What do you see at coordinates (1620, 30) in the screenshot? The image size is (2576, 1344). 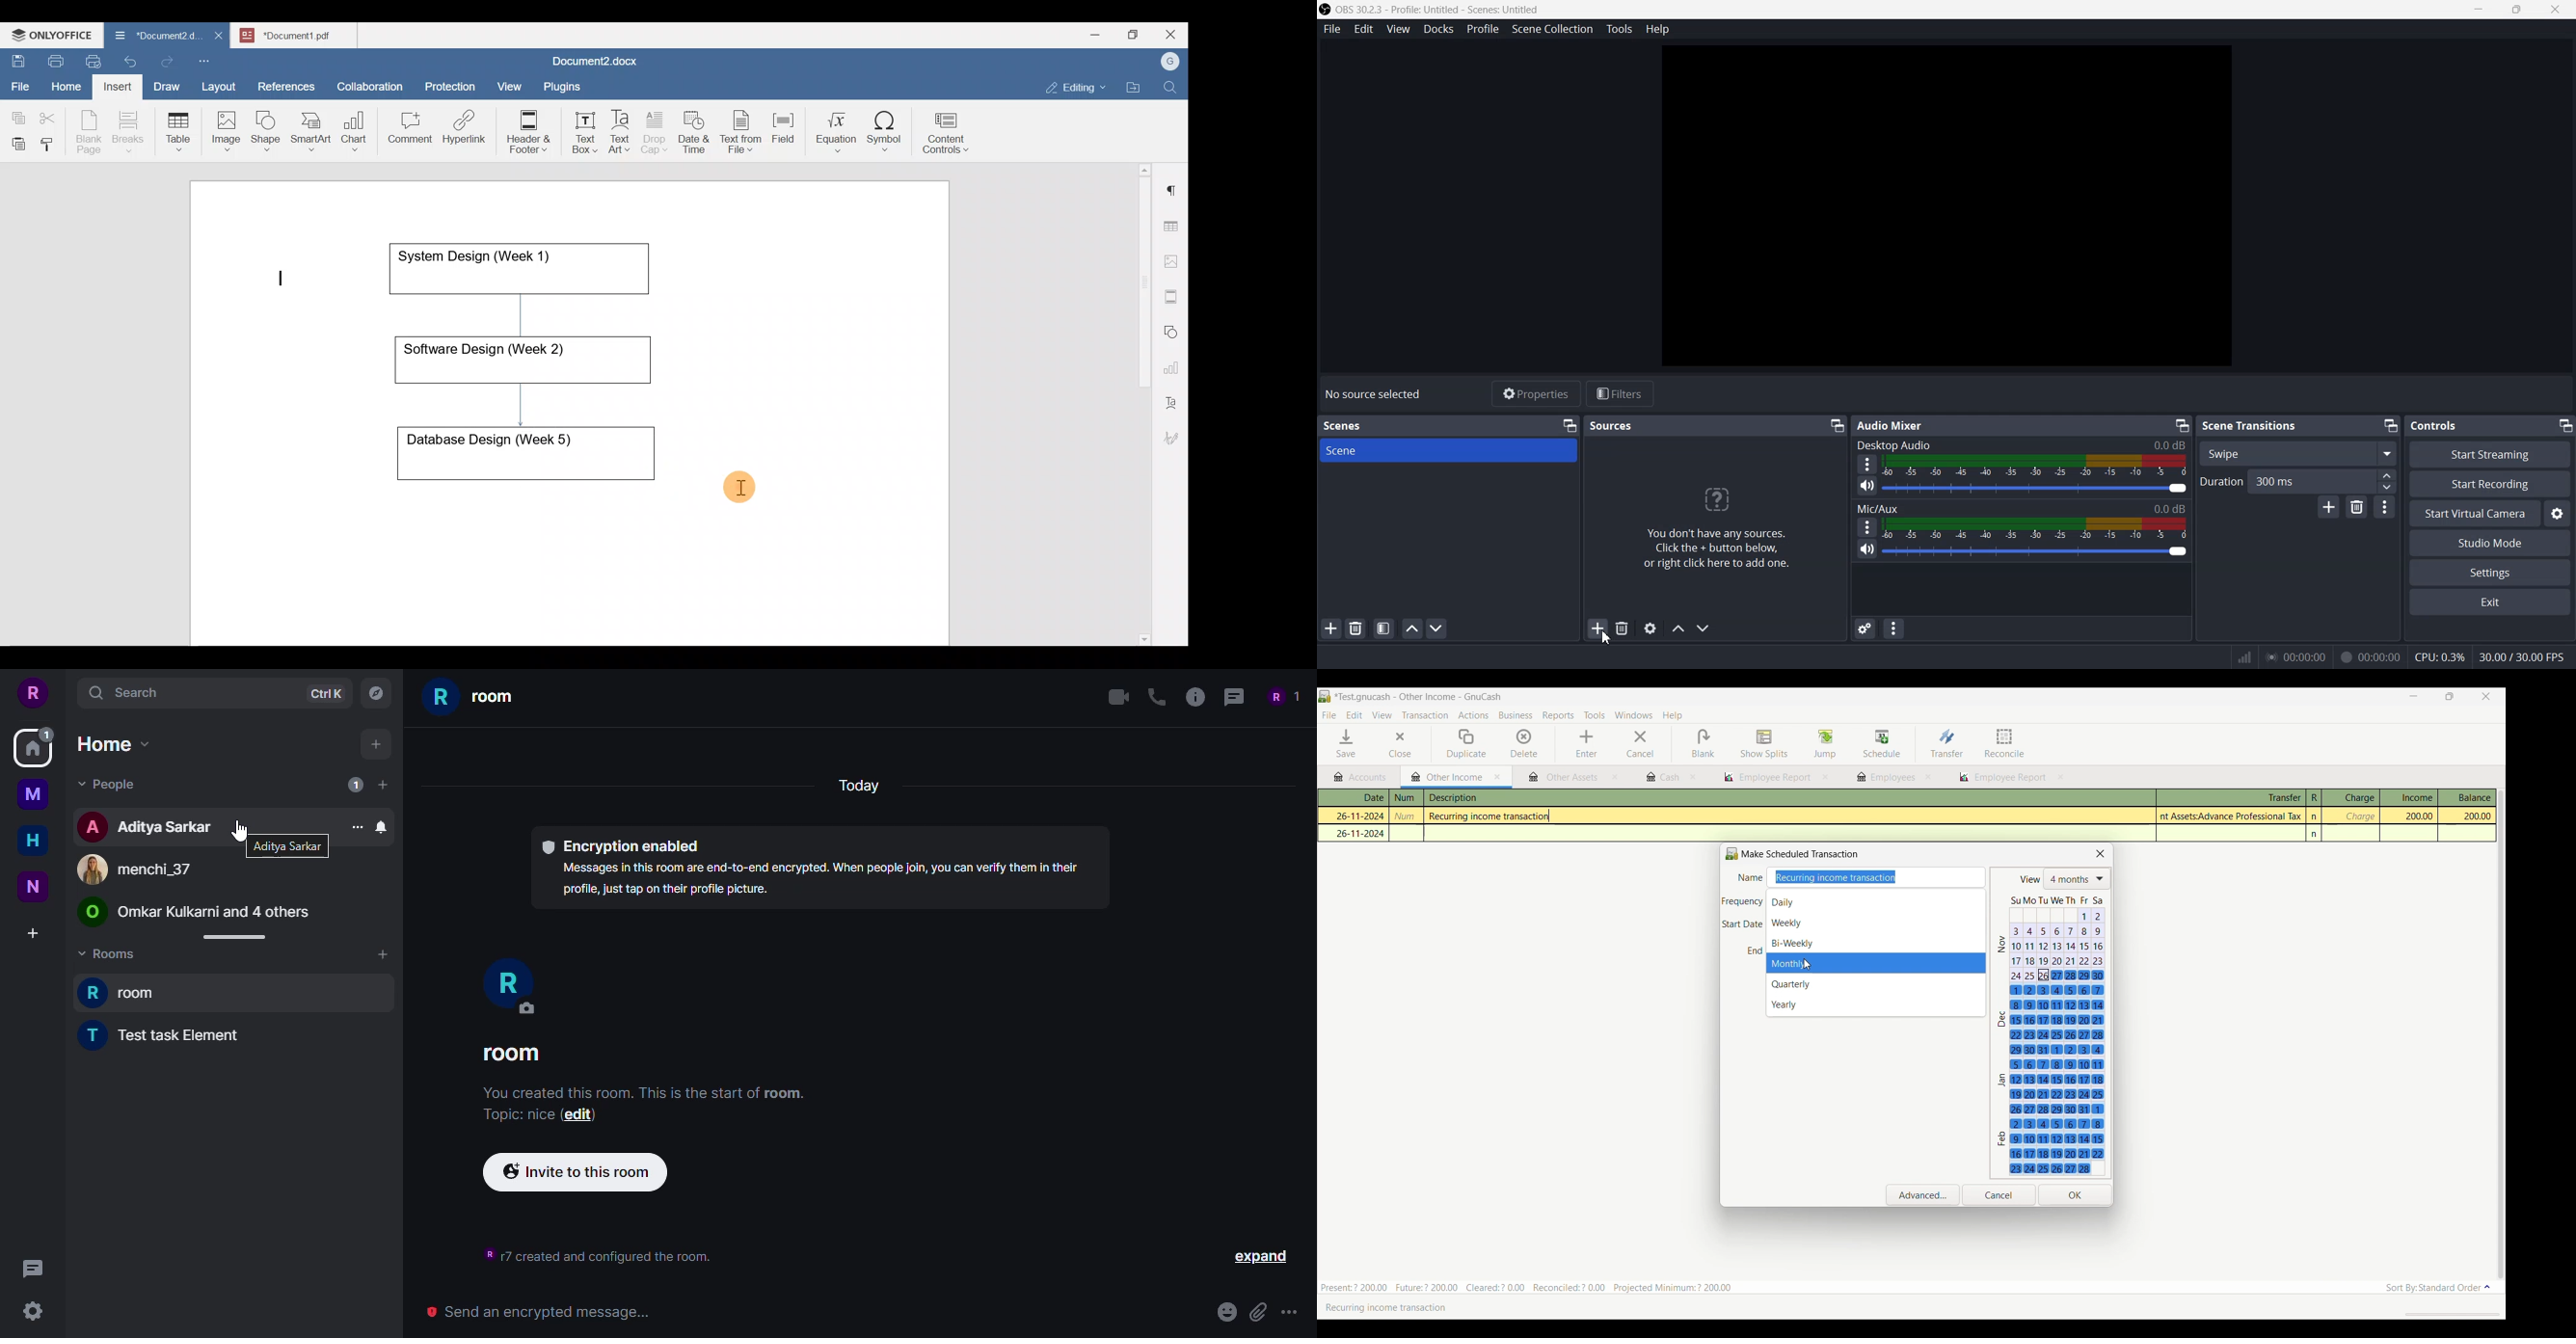 I see `Tools` at bounding box center [1620, 30].